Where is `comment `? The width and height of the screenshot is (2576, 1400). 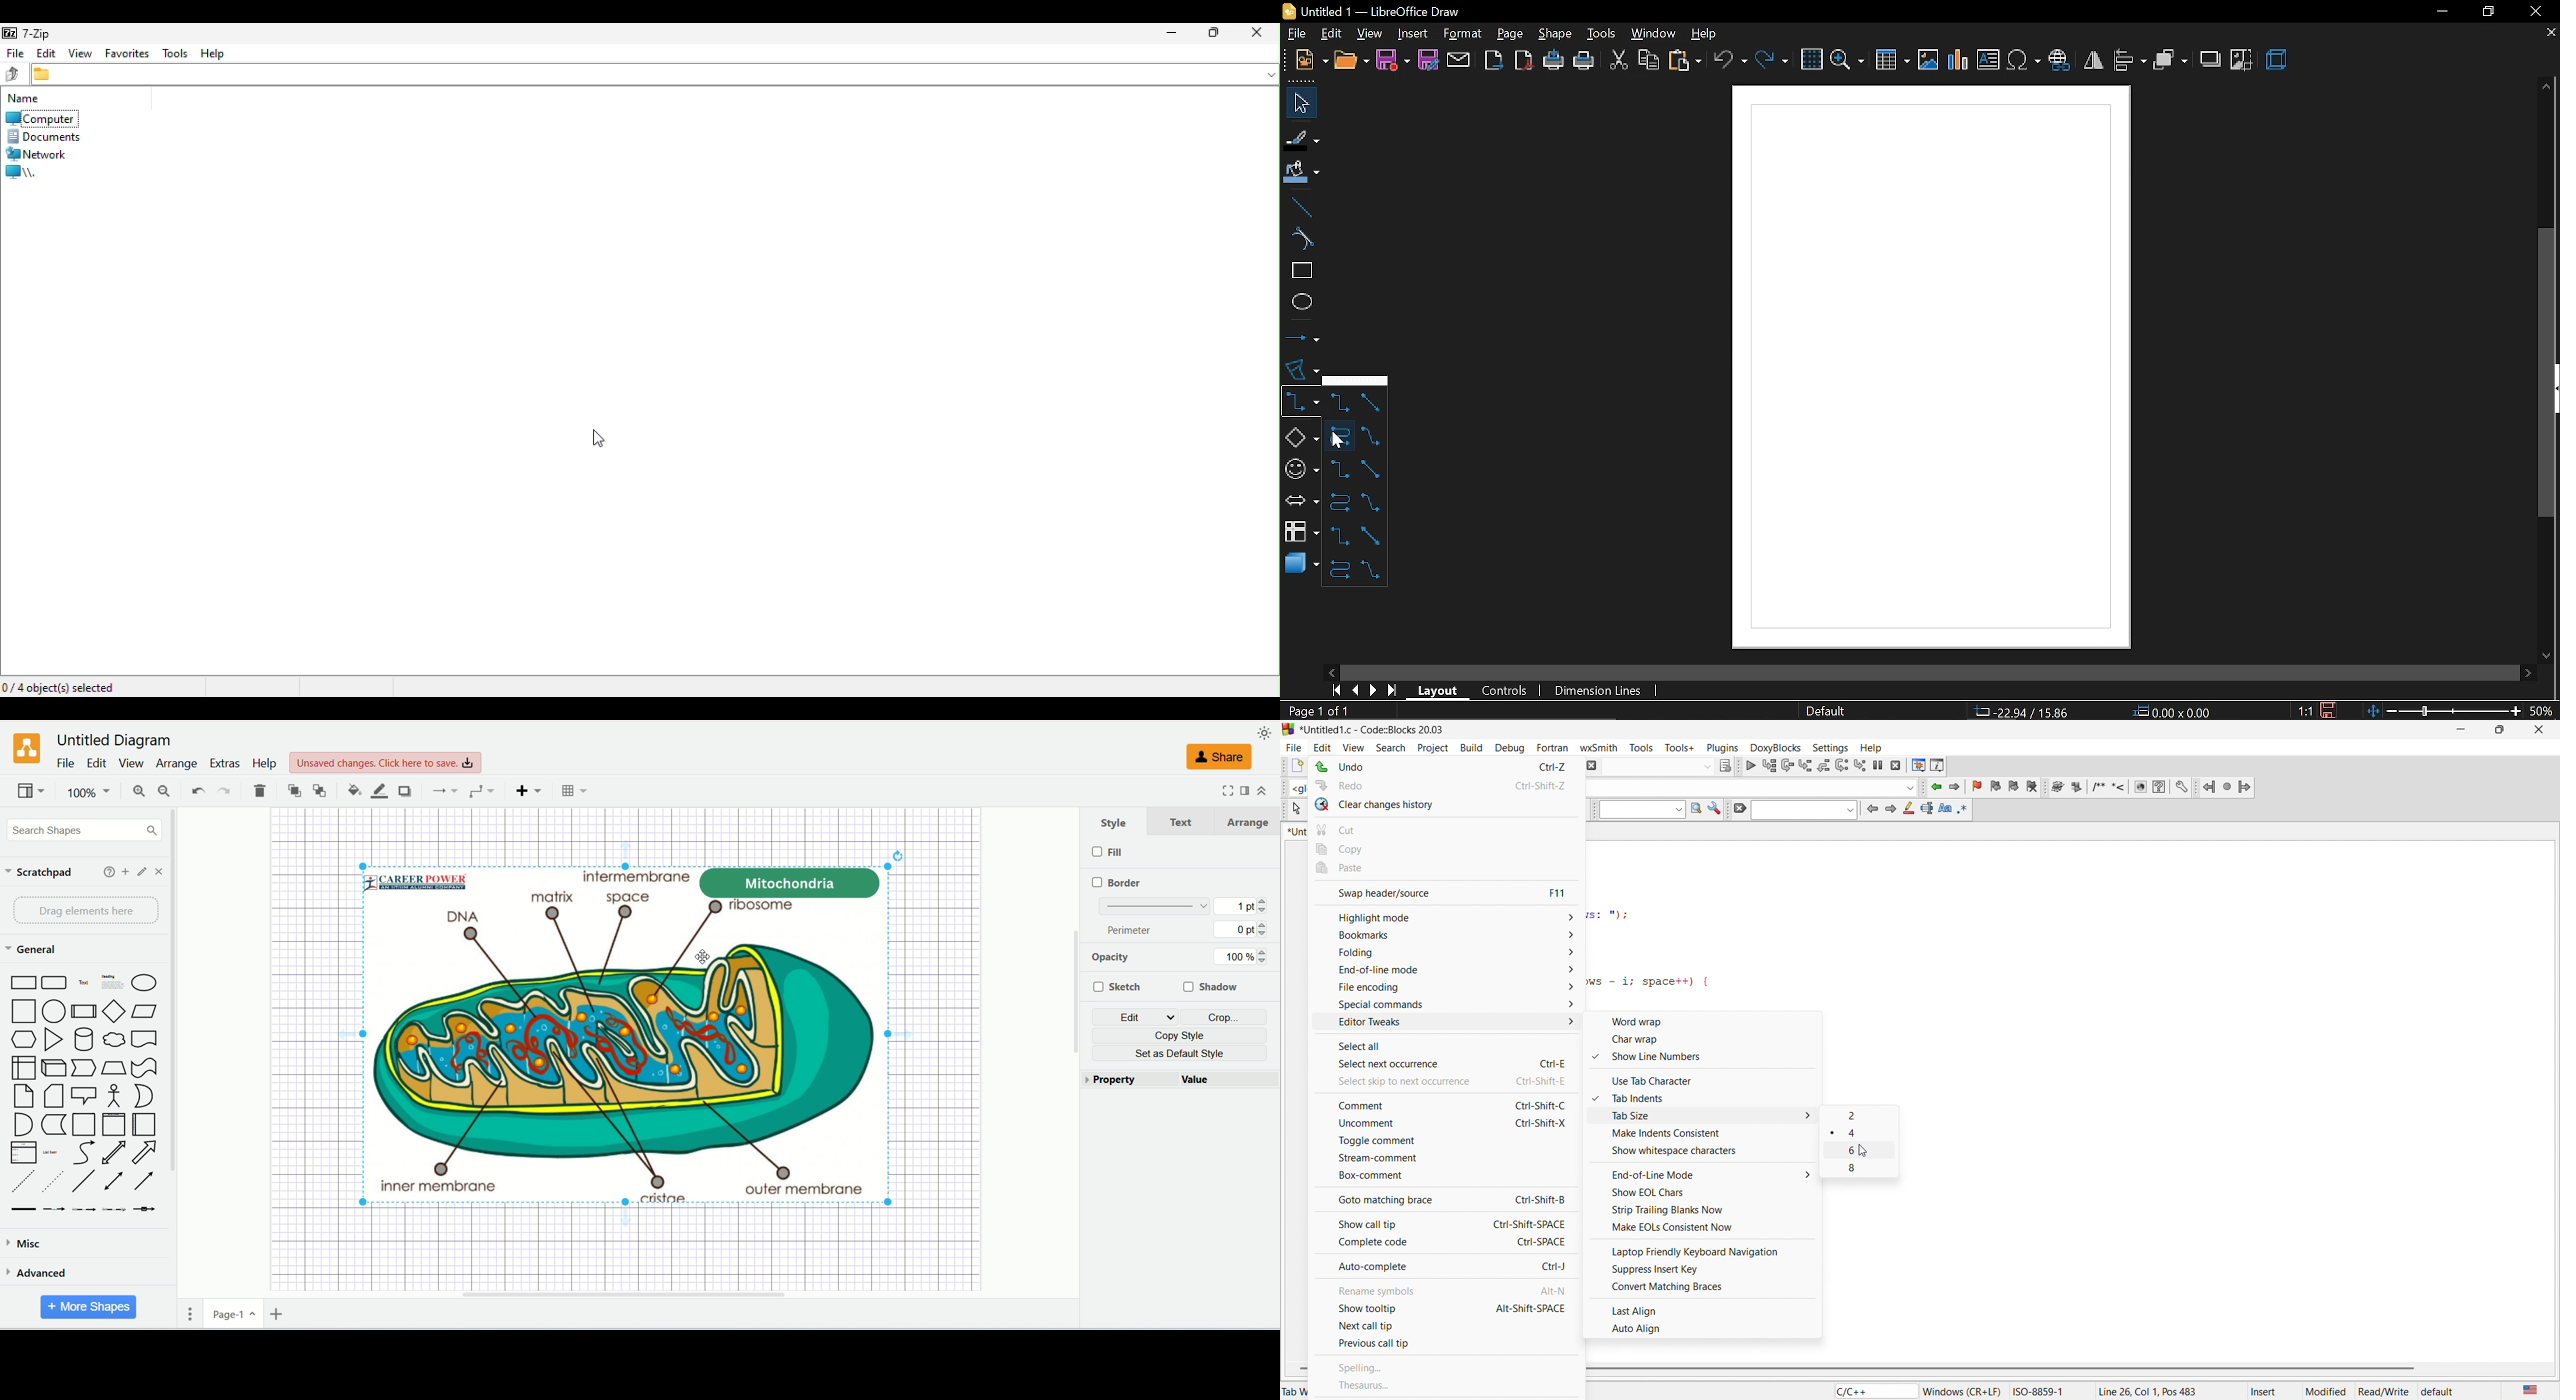
comment  is located at coordinates (1394, 1105).